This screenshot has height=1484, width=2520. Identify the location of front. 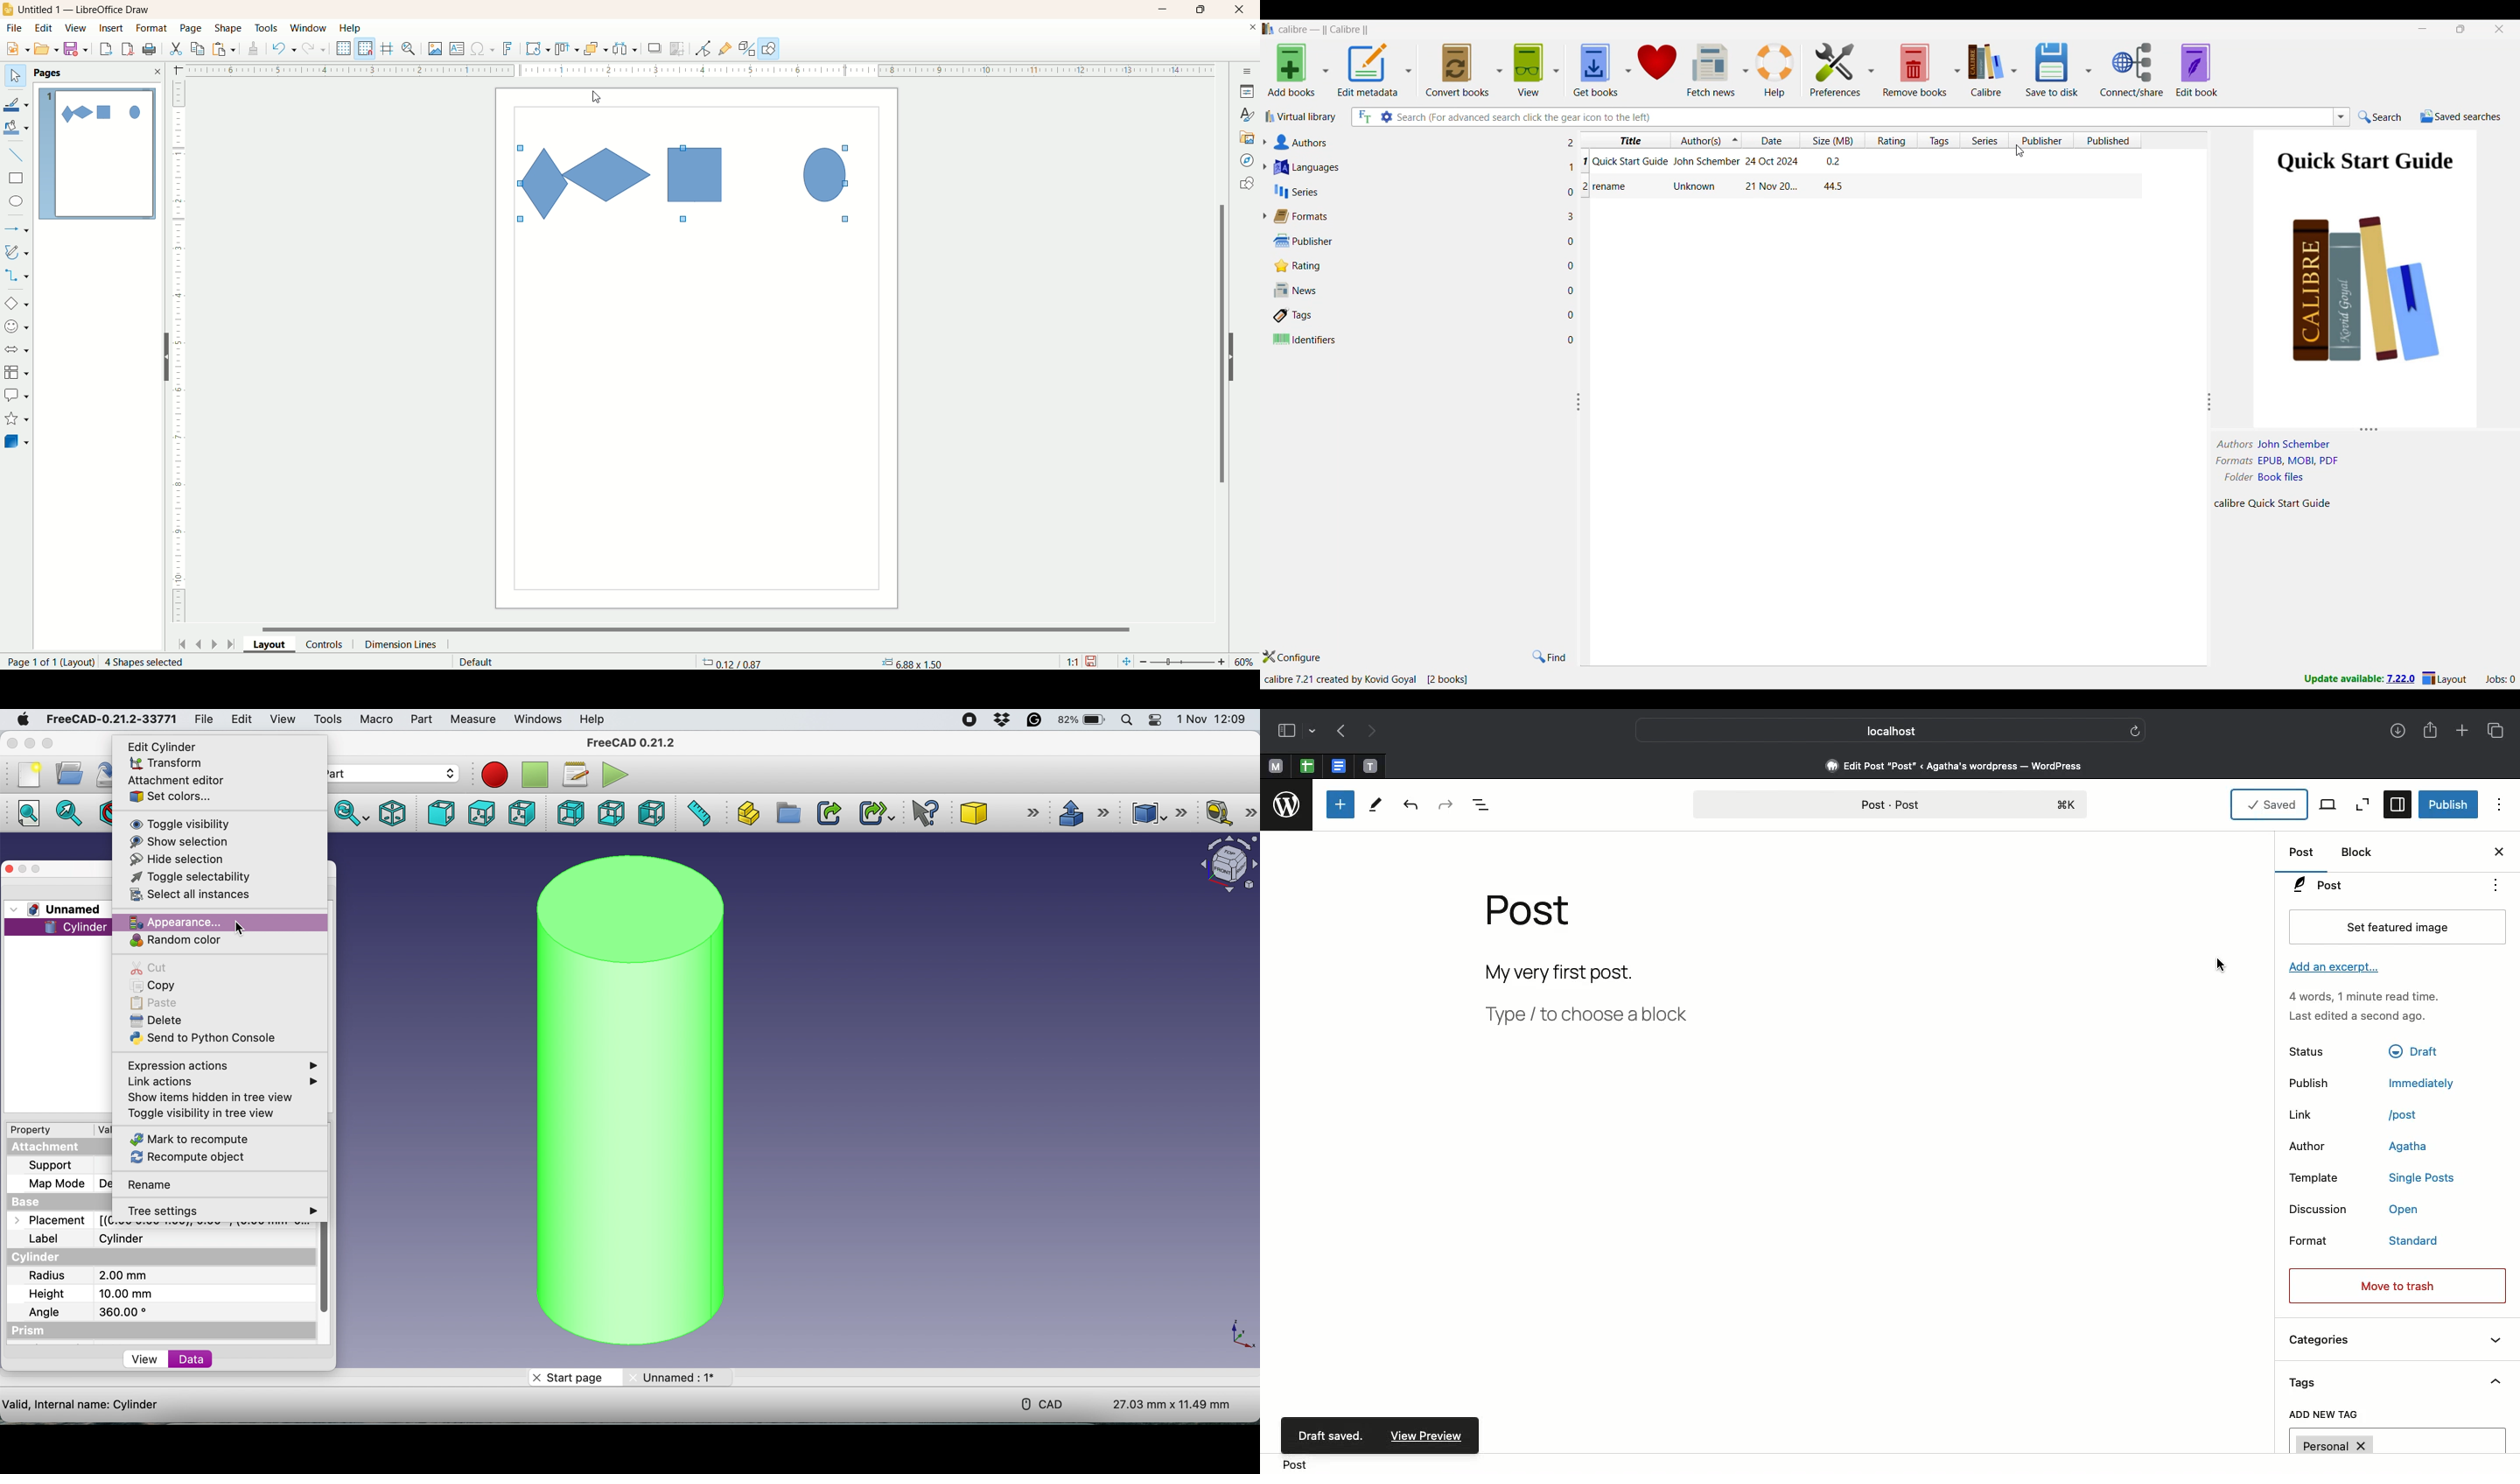
(439, 812).